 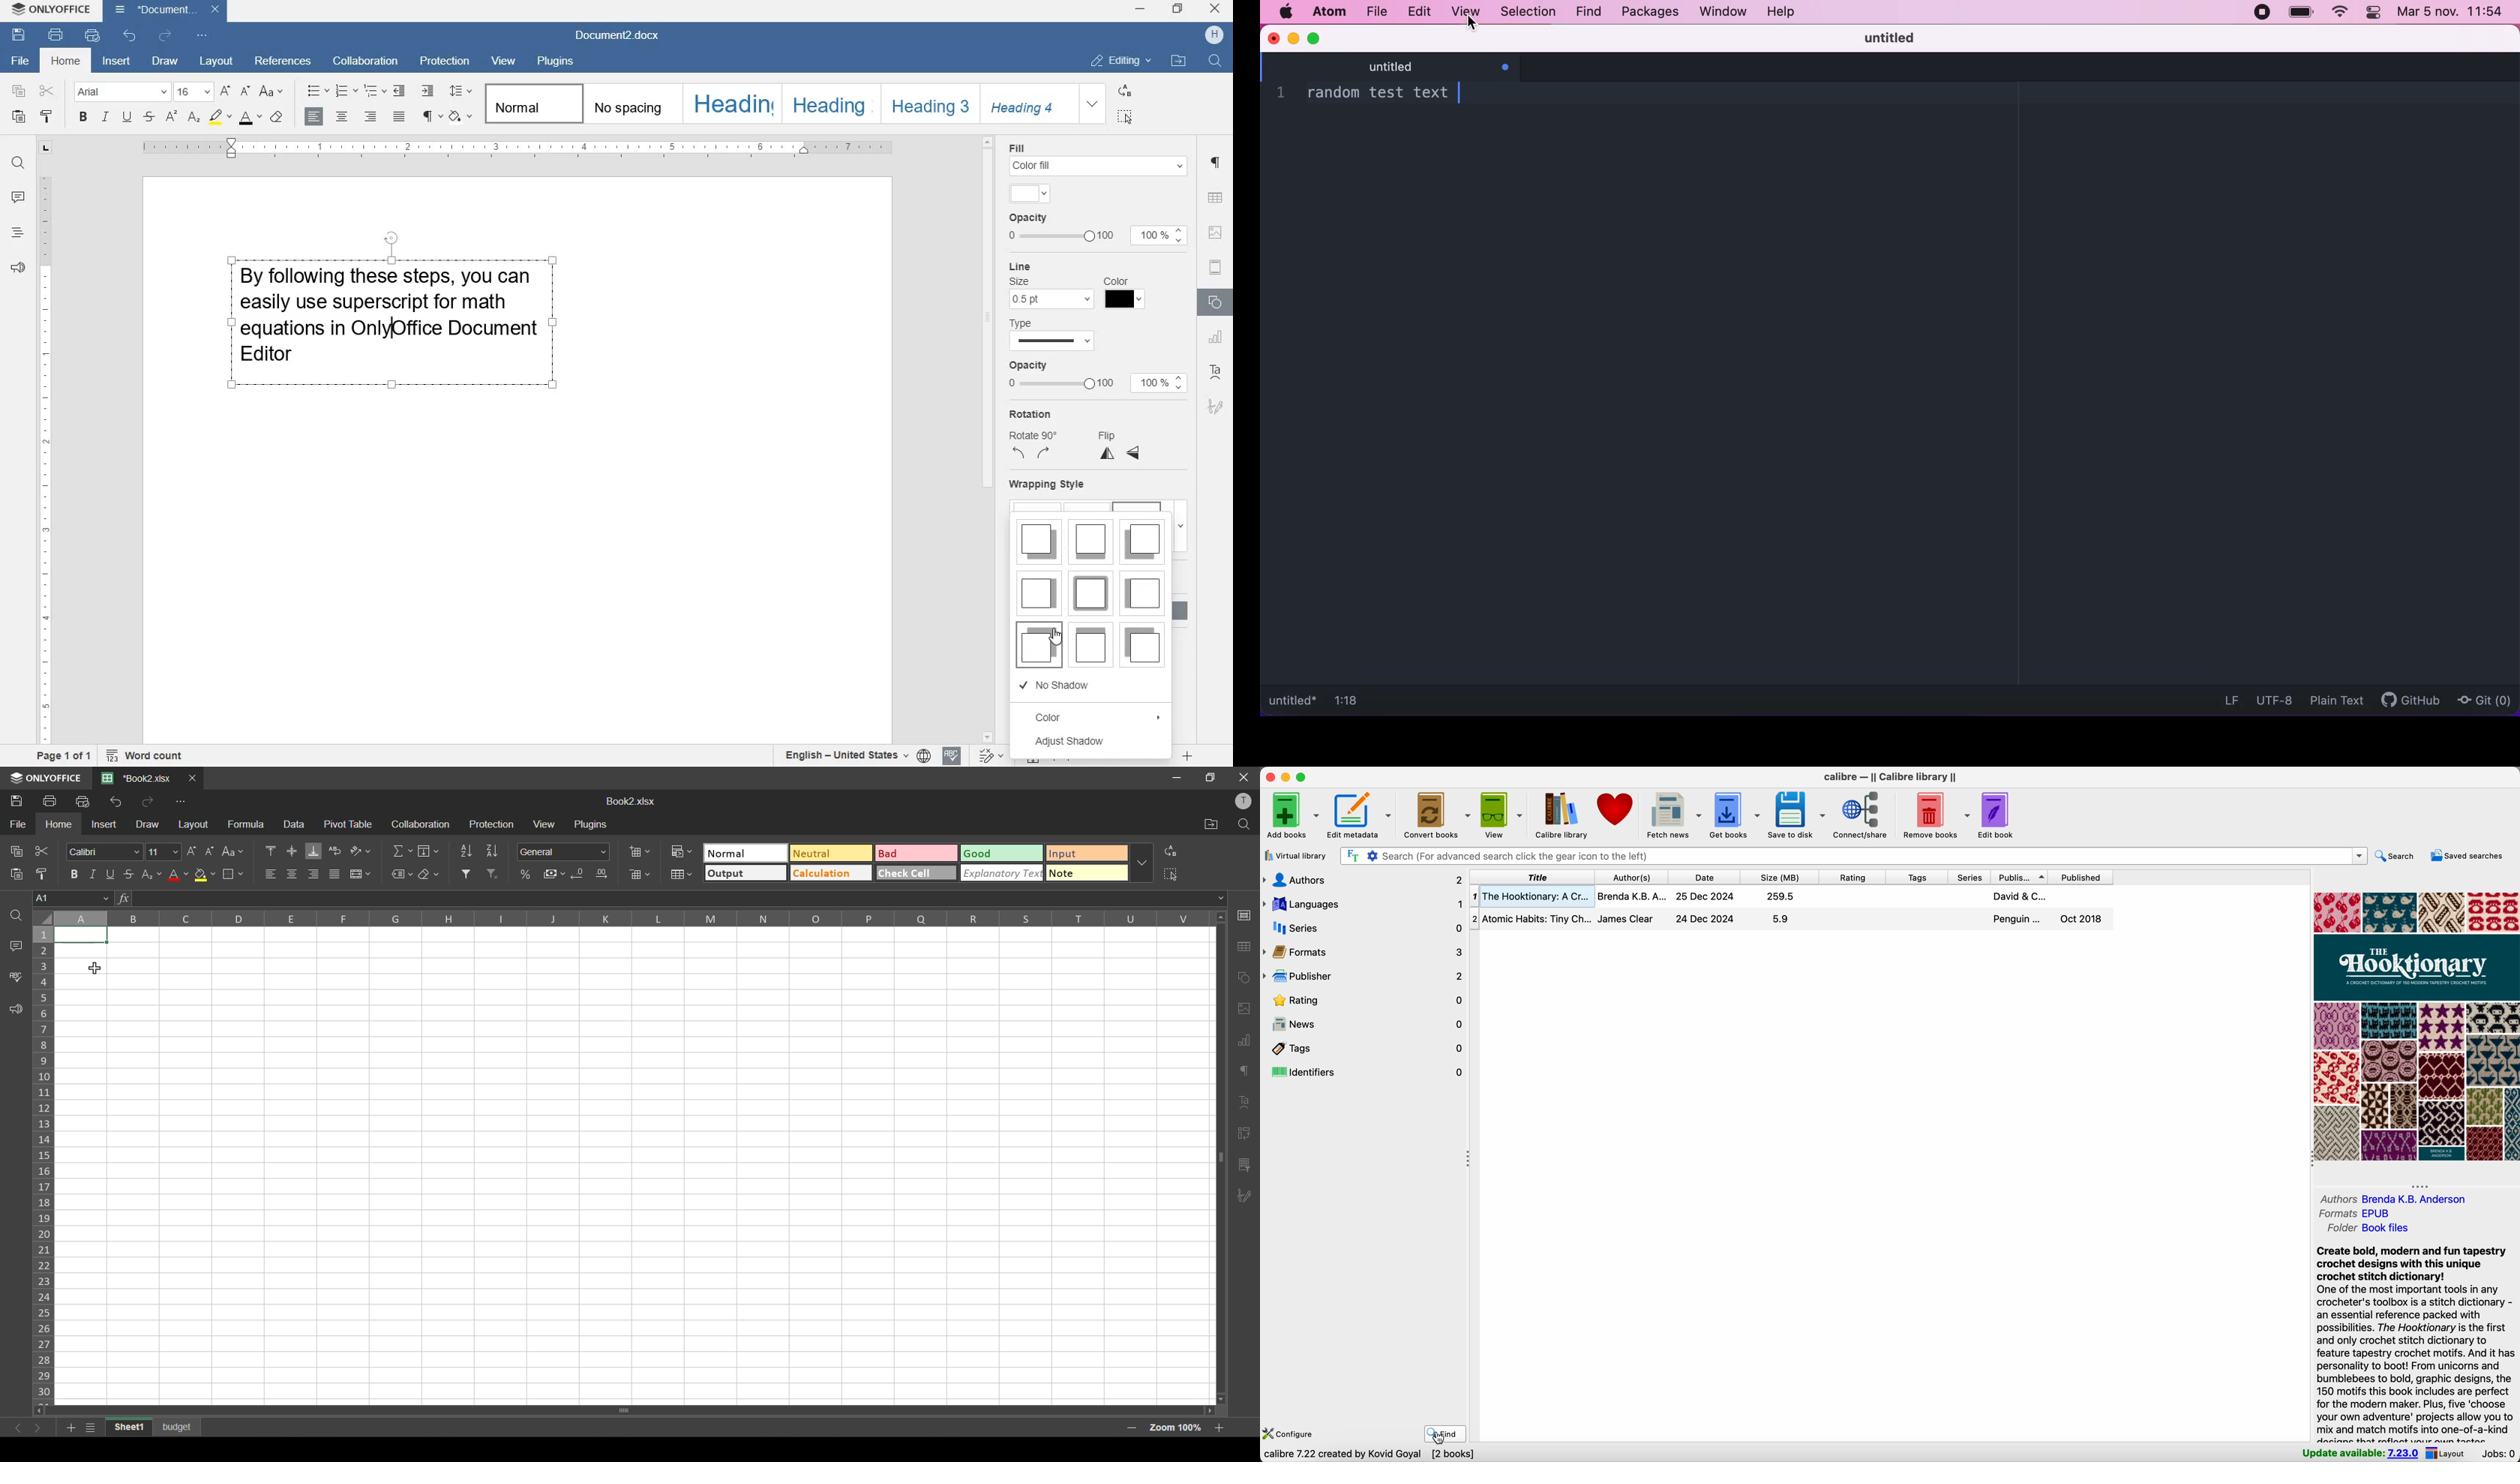 I want to click on collaboration, so click(x=421, y=824).